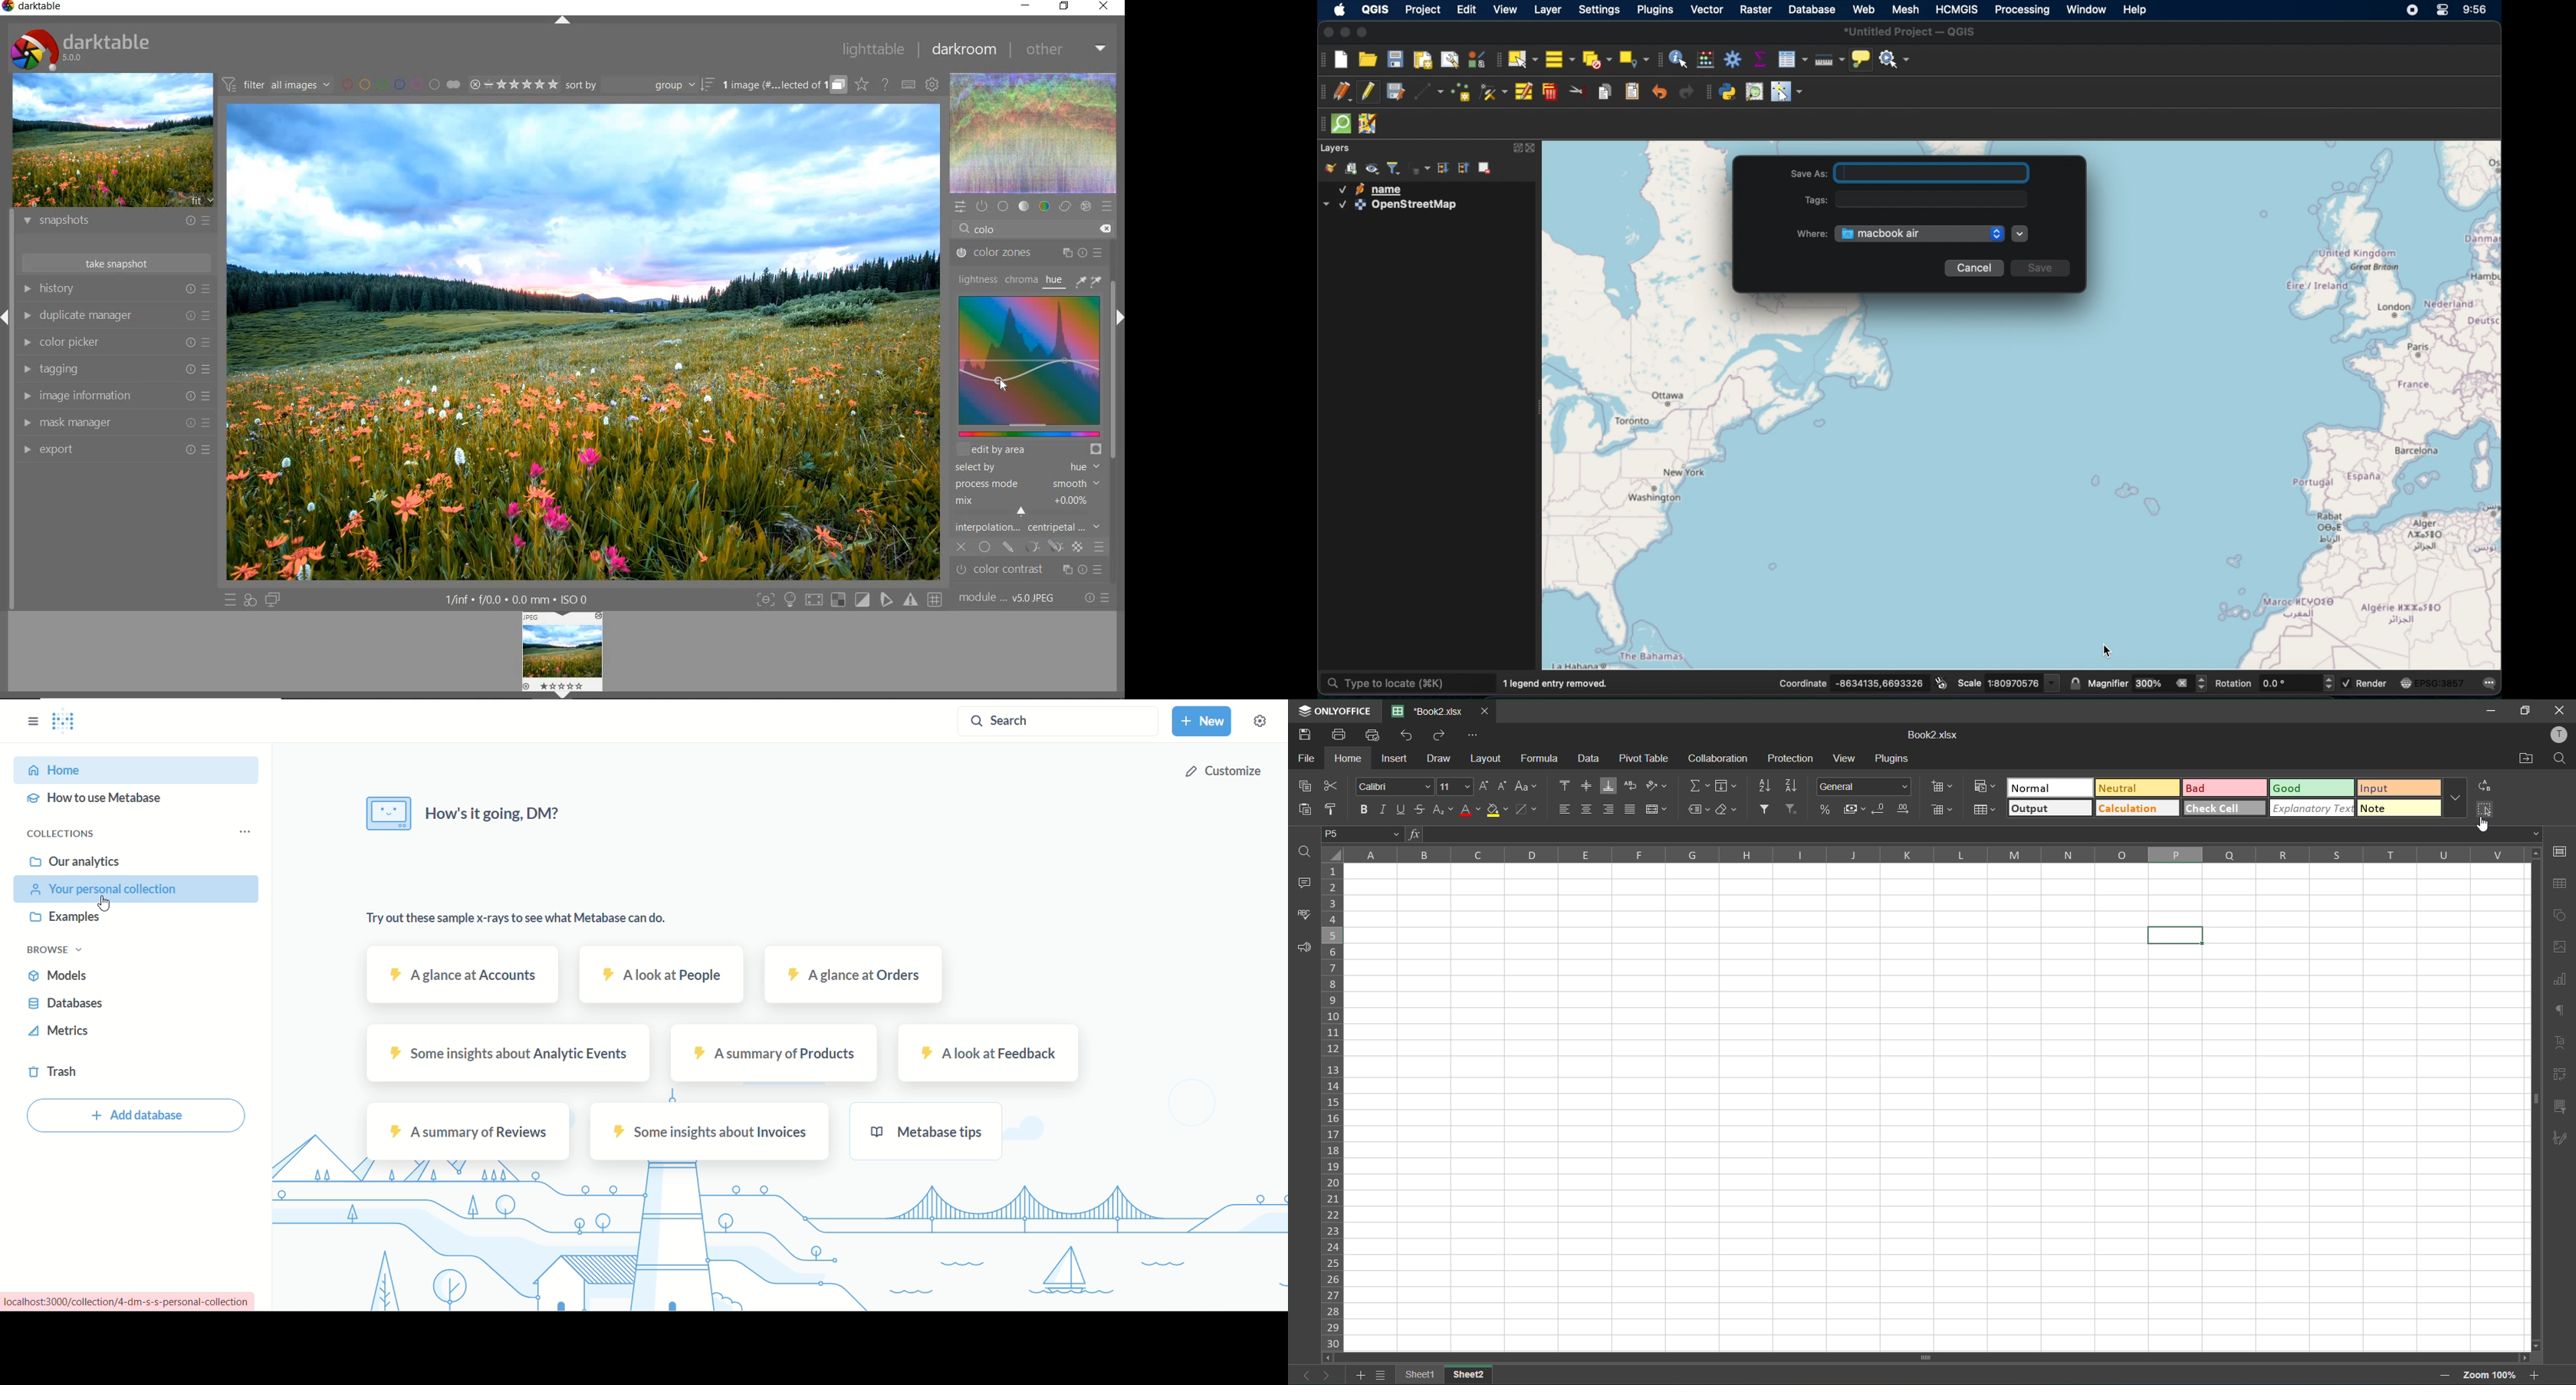 This screenshot has width=2576, height=1400. I want to click on paste features, so click(1633, 92).